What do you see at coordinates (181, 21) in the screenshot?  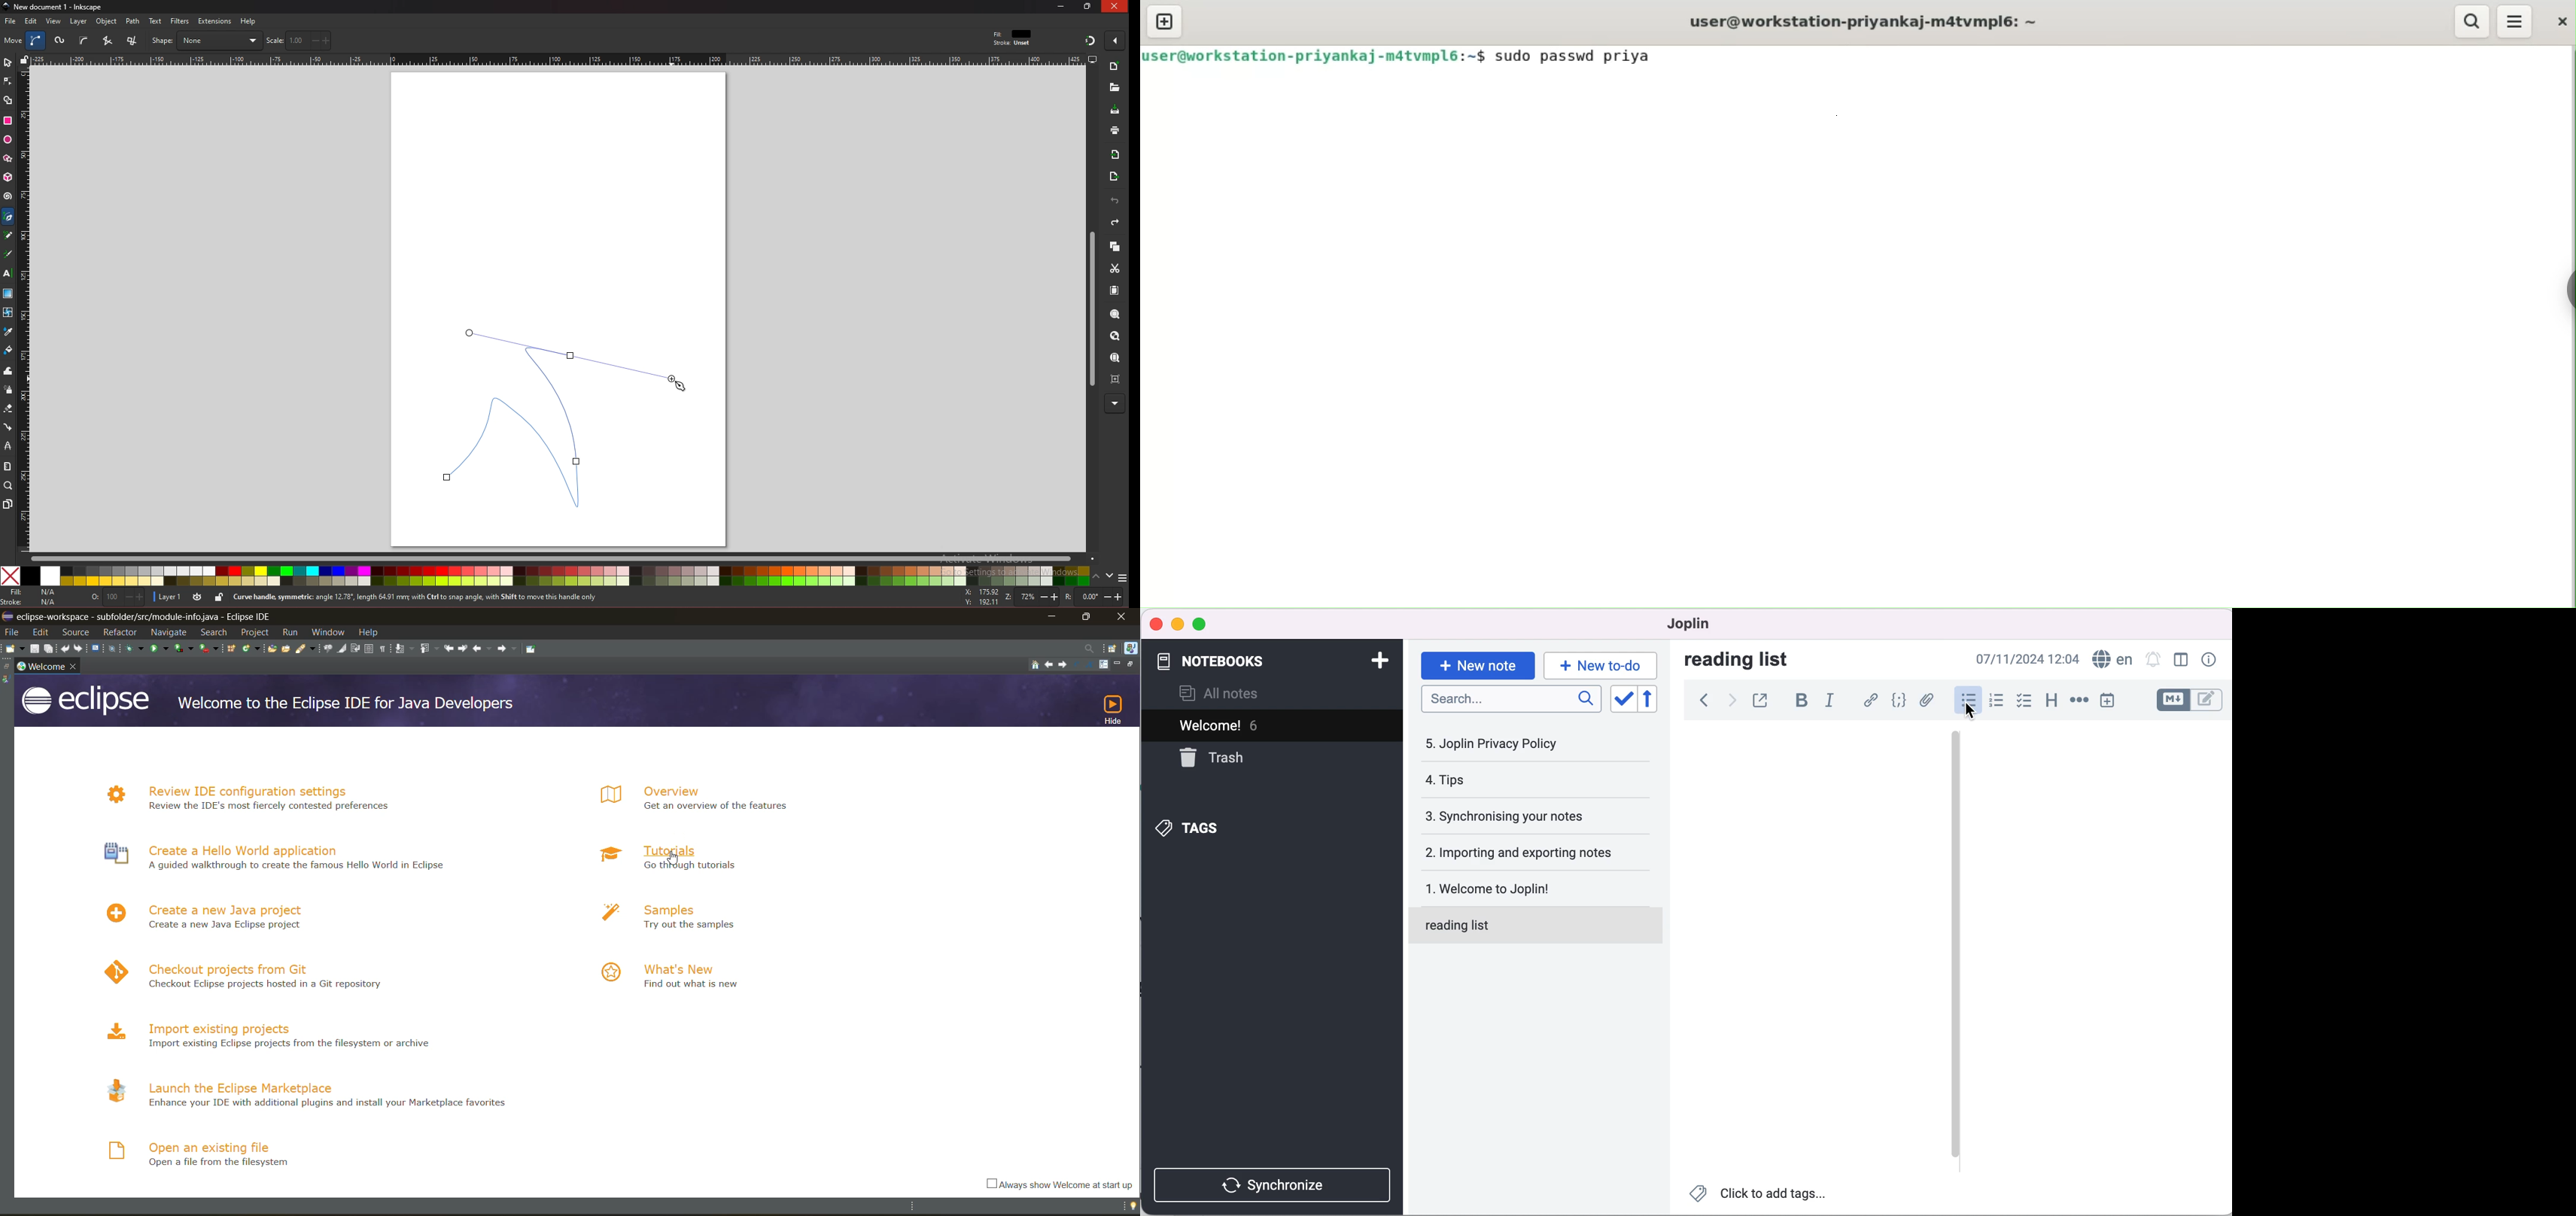 I see `filters` at bounding box center [181, 21].